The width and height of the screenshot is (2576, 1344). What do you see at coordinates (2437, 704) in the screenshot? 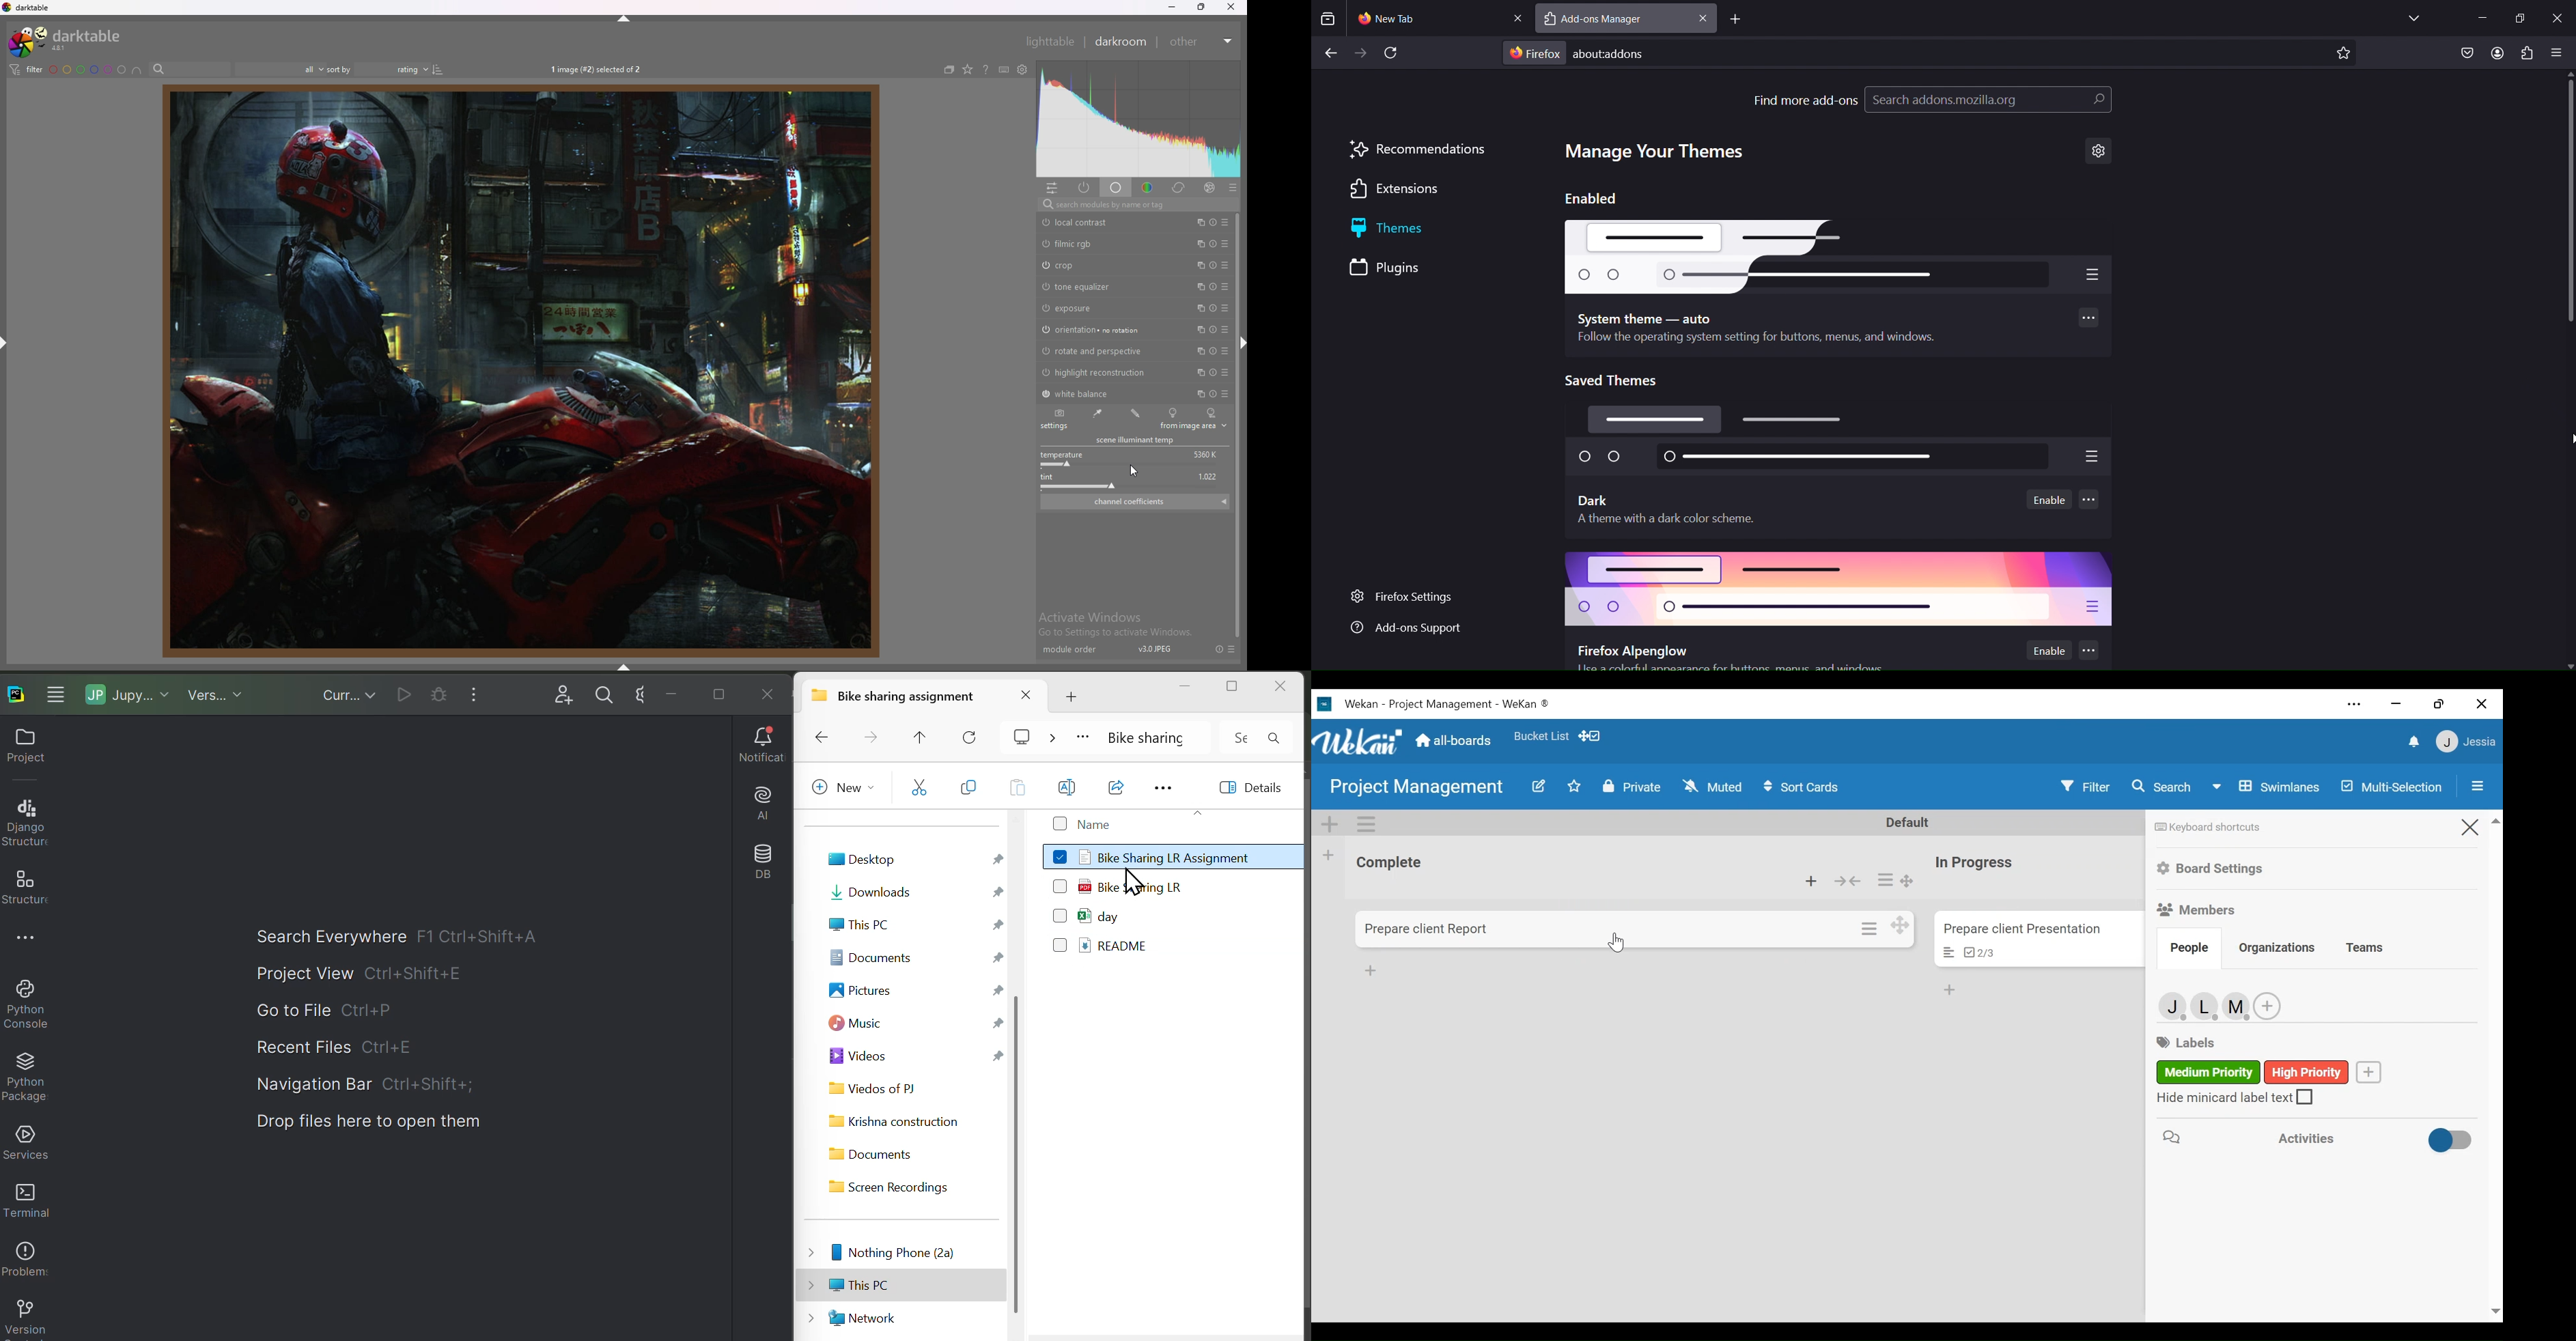
I see `Restore` at bounding box center [2437, 704].